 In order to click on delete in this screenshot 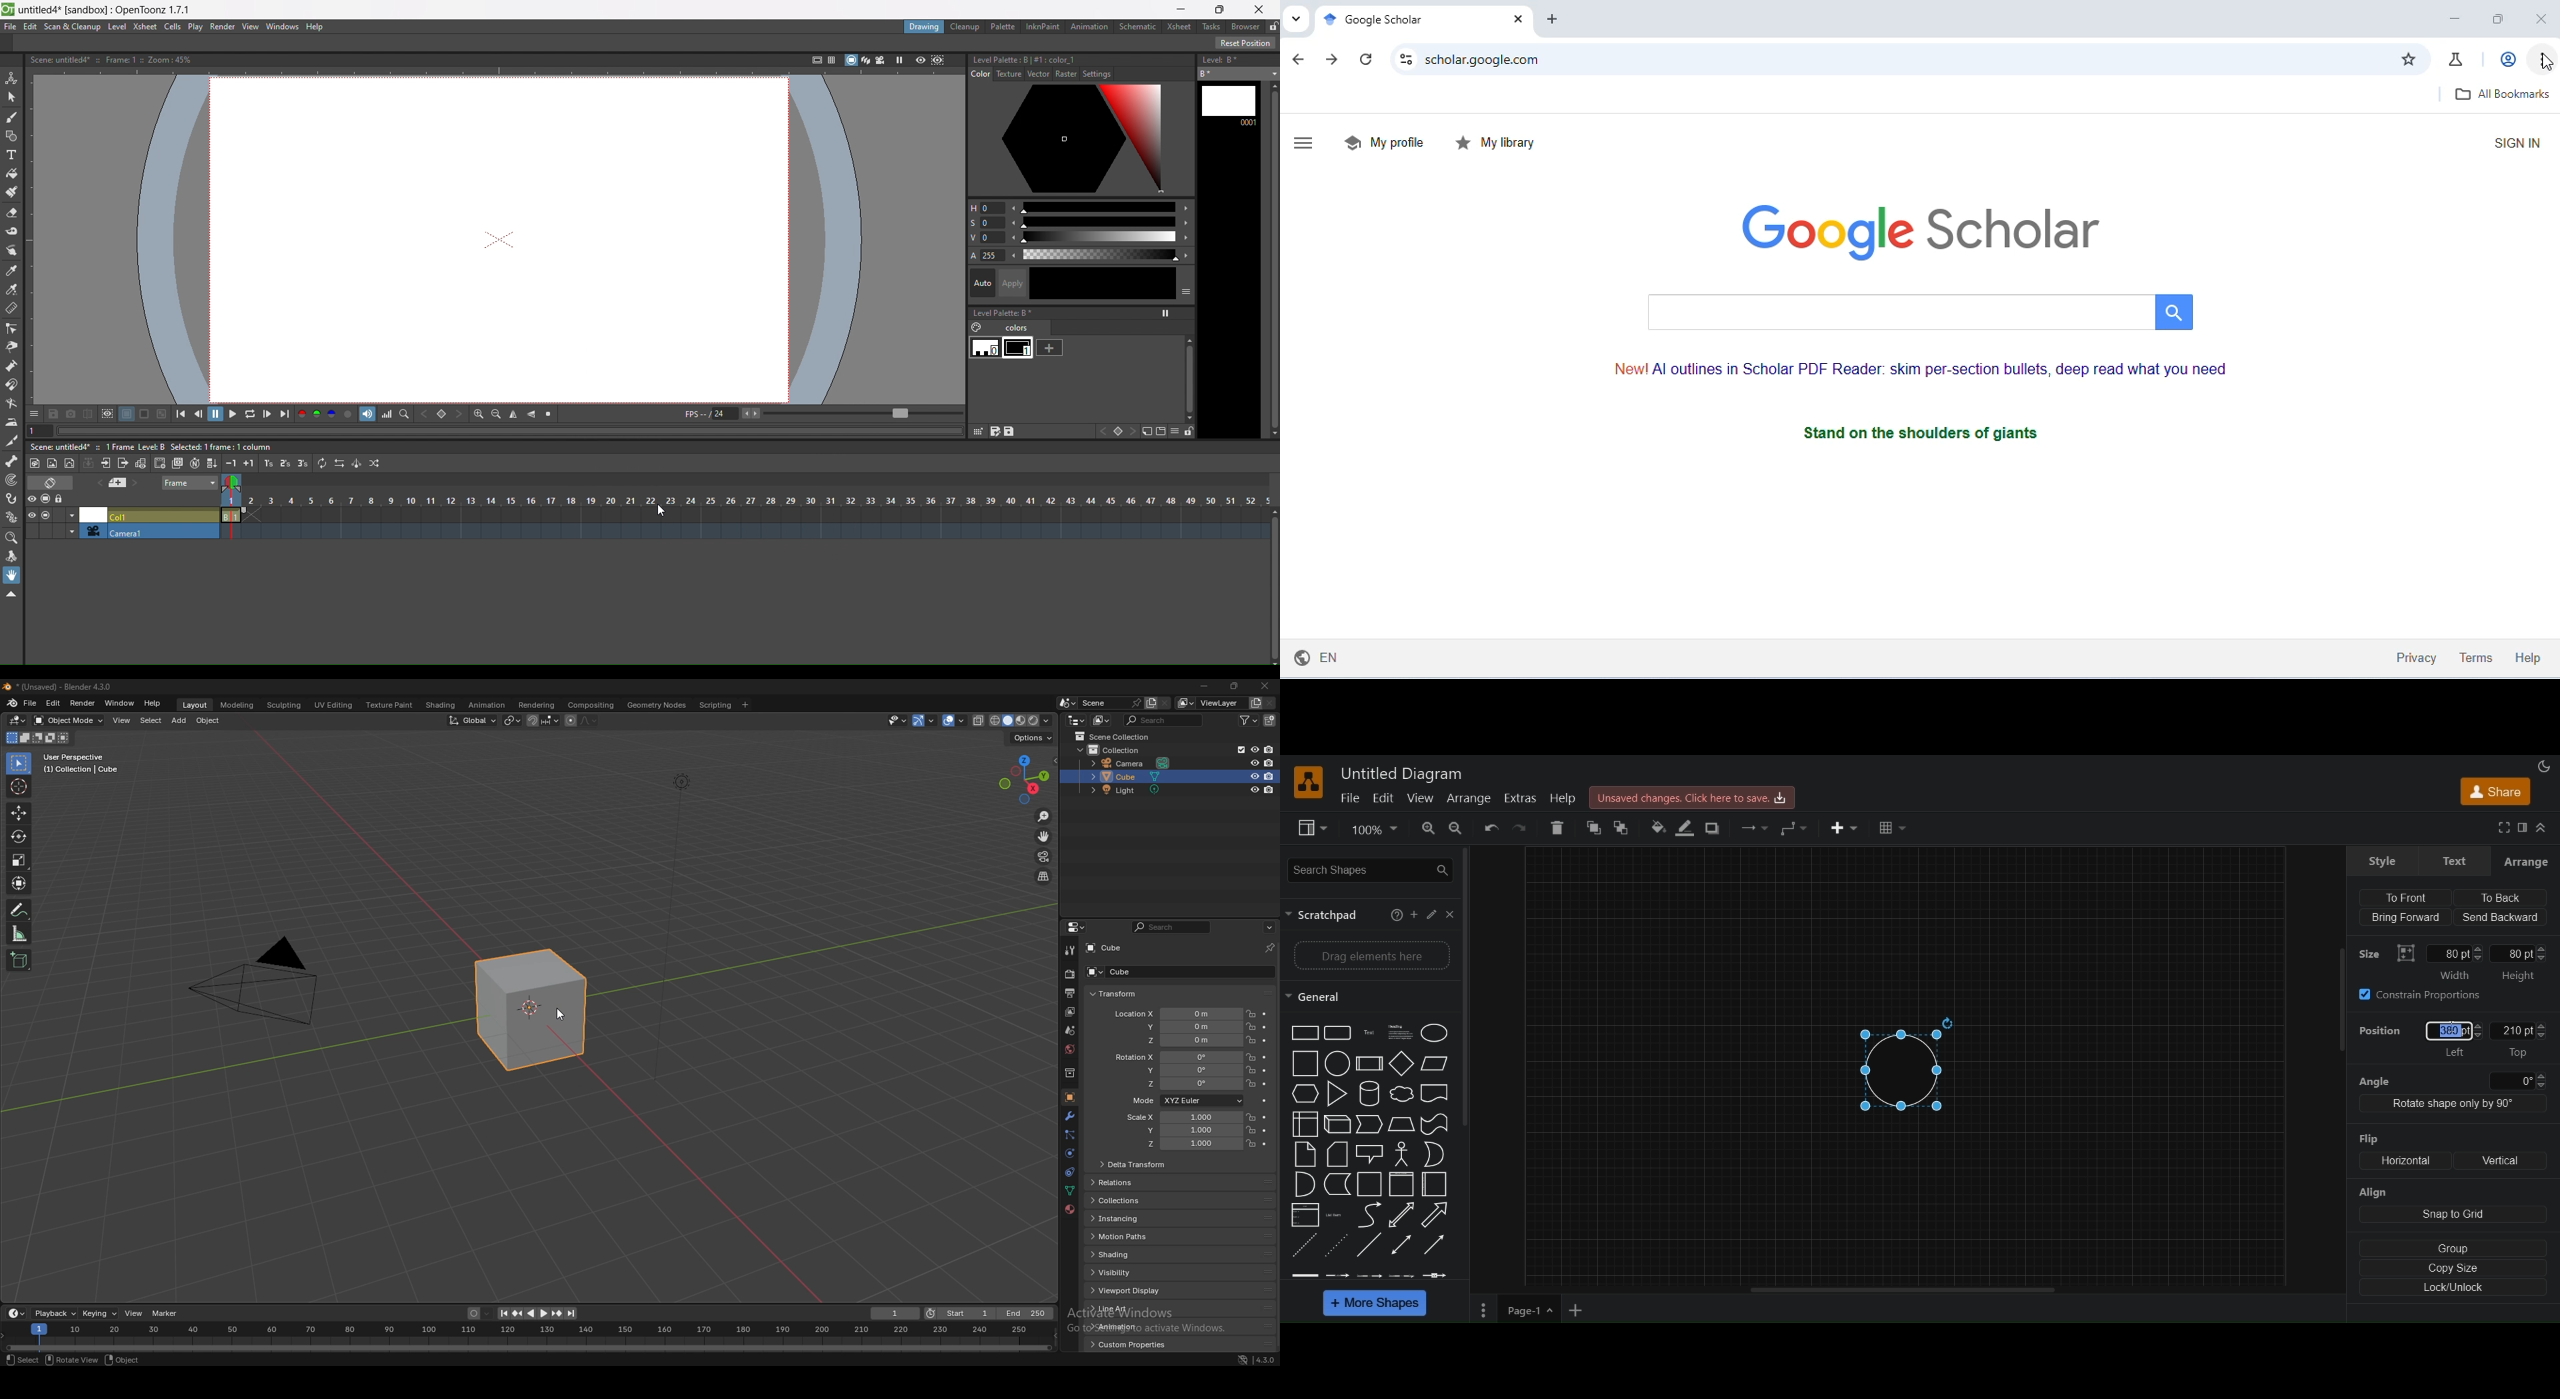, I will do `click(1559, 827)`.